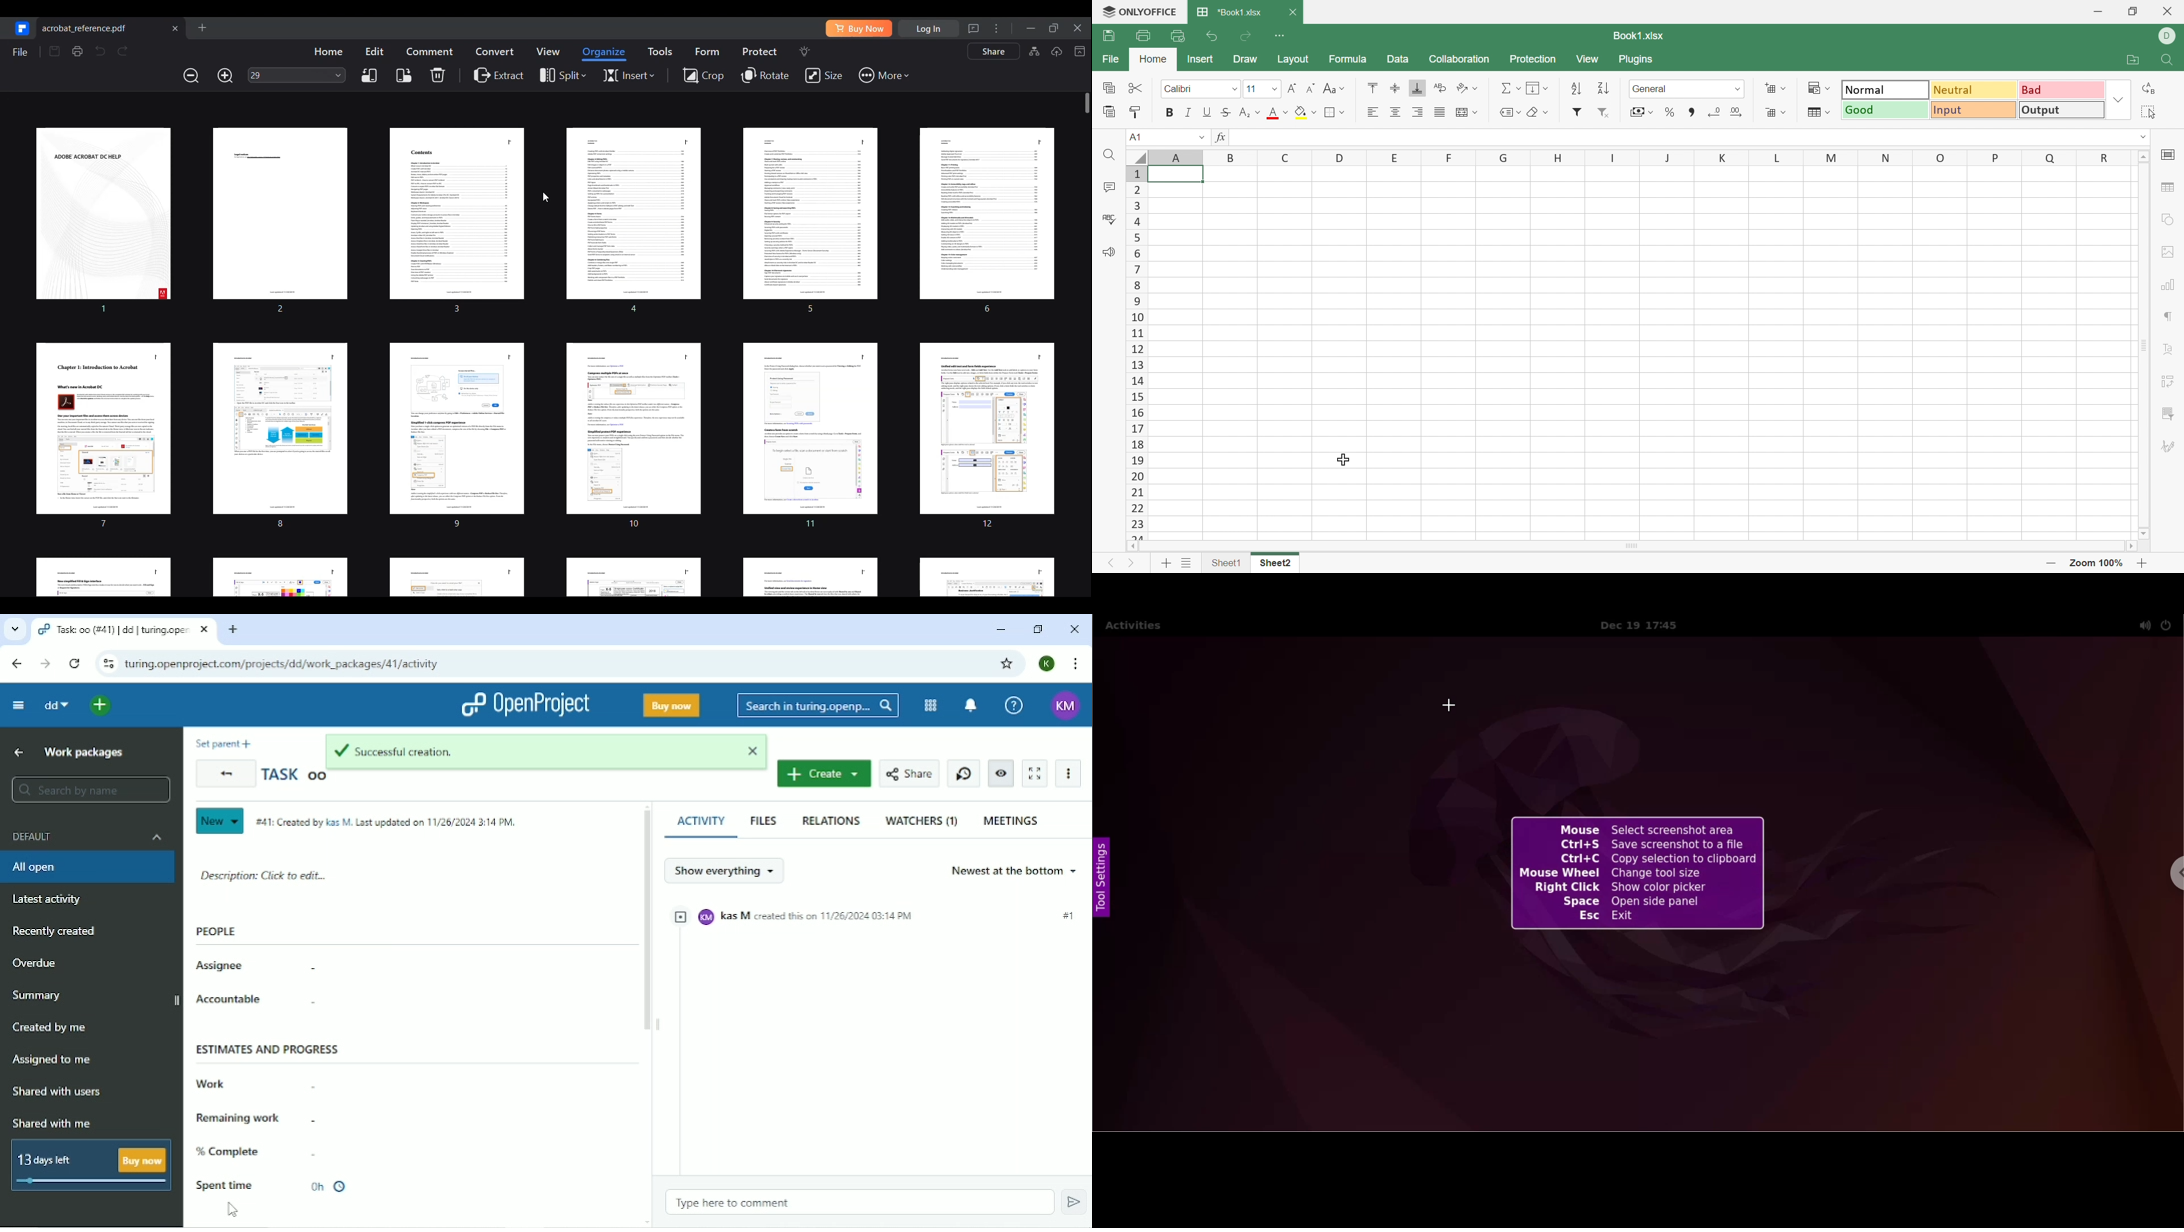 This screenshot has height=1232, width=2184. What do you see at coordinates (1641, 111) in the screenshot?
I see `Accounting style` at bounding box center [1641, 111].